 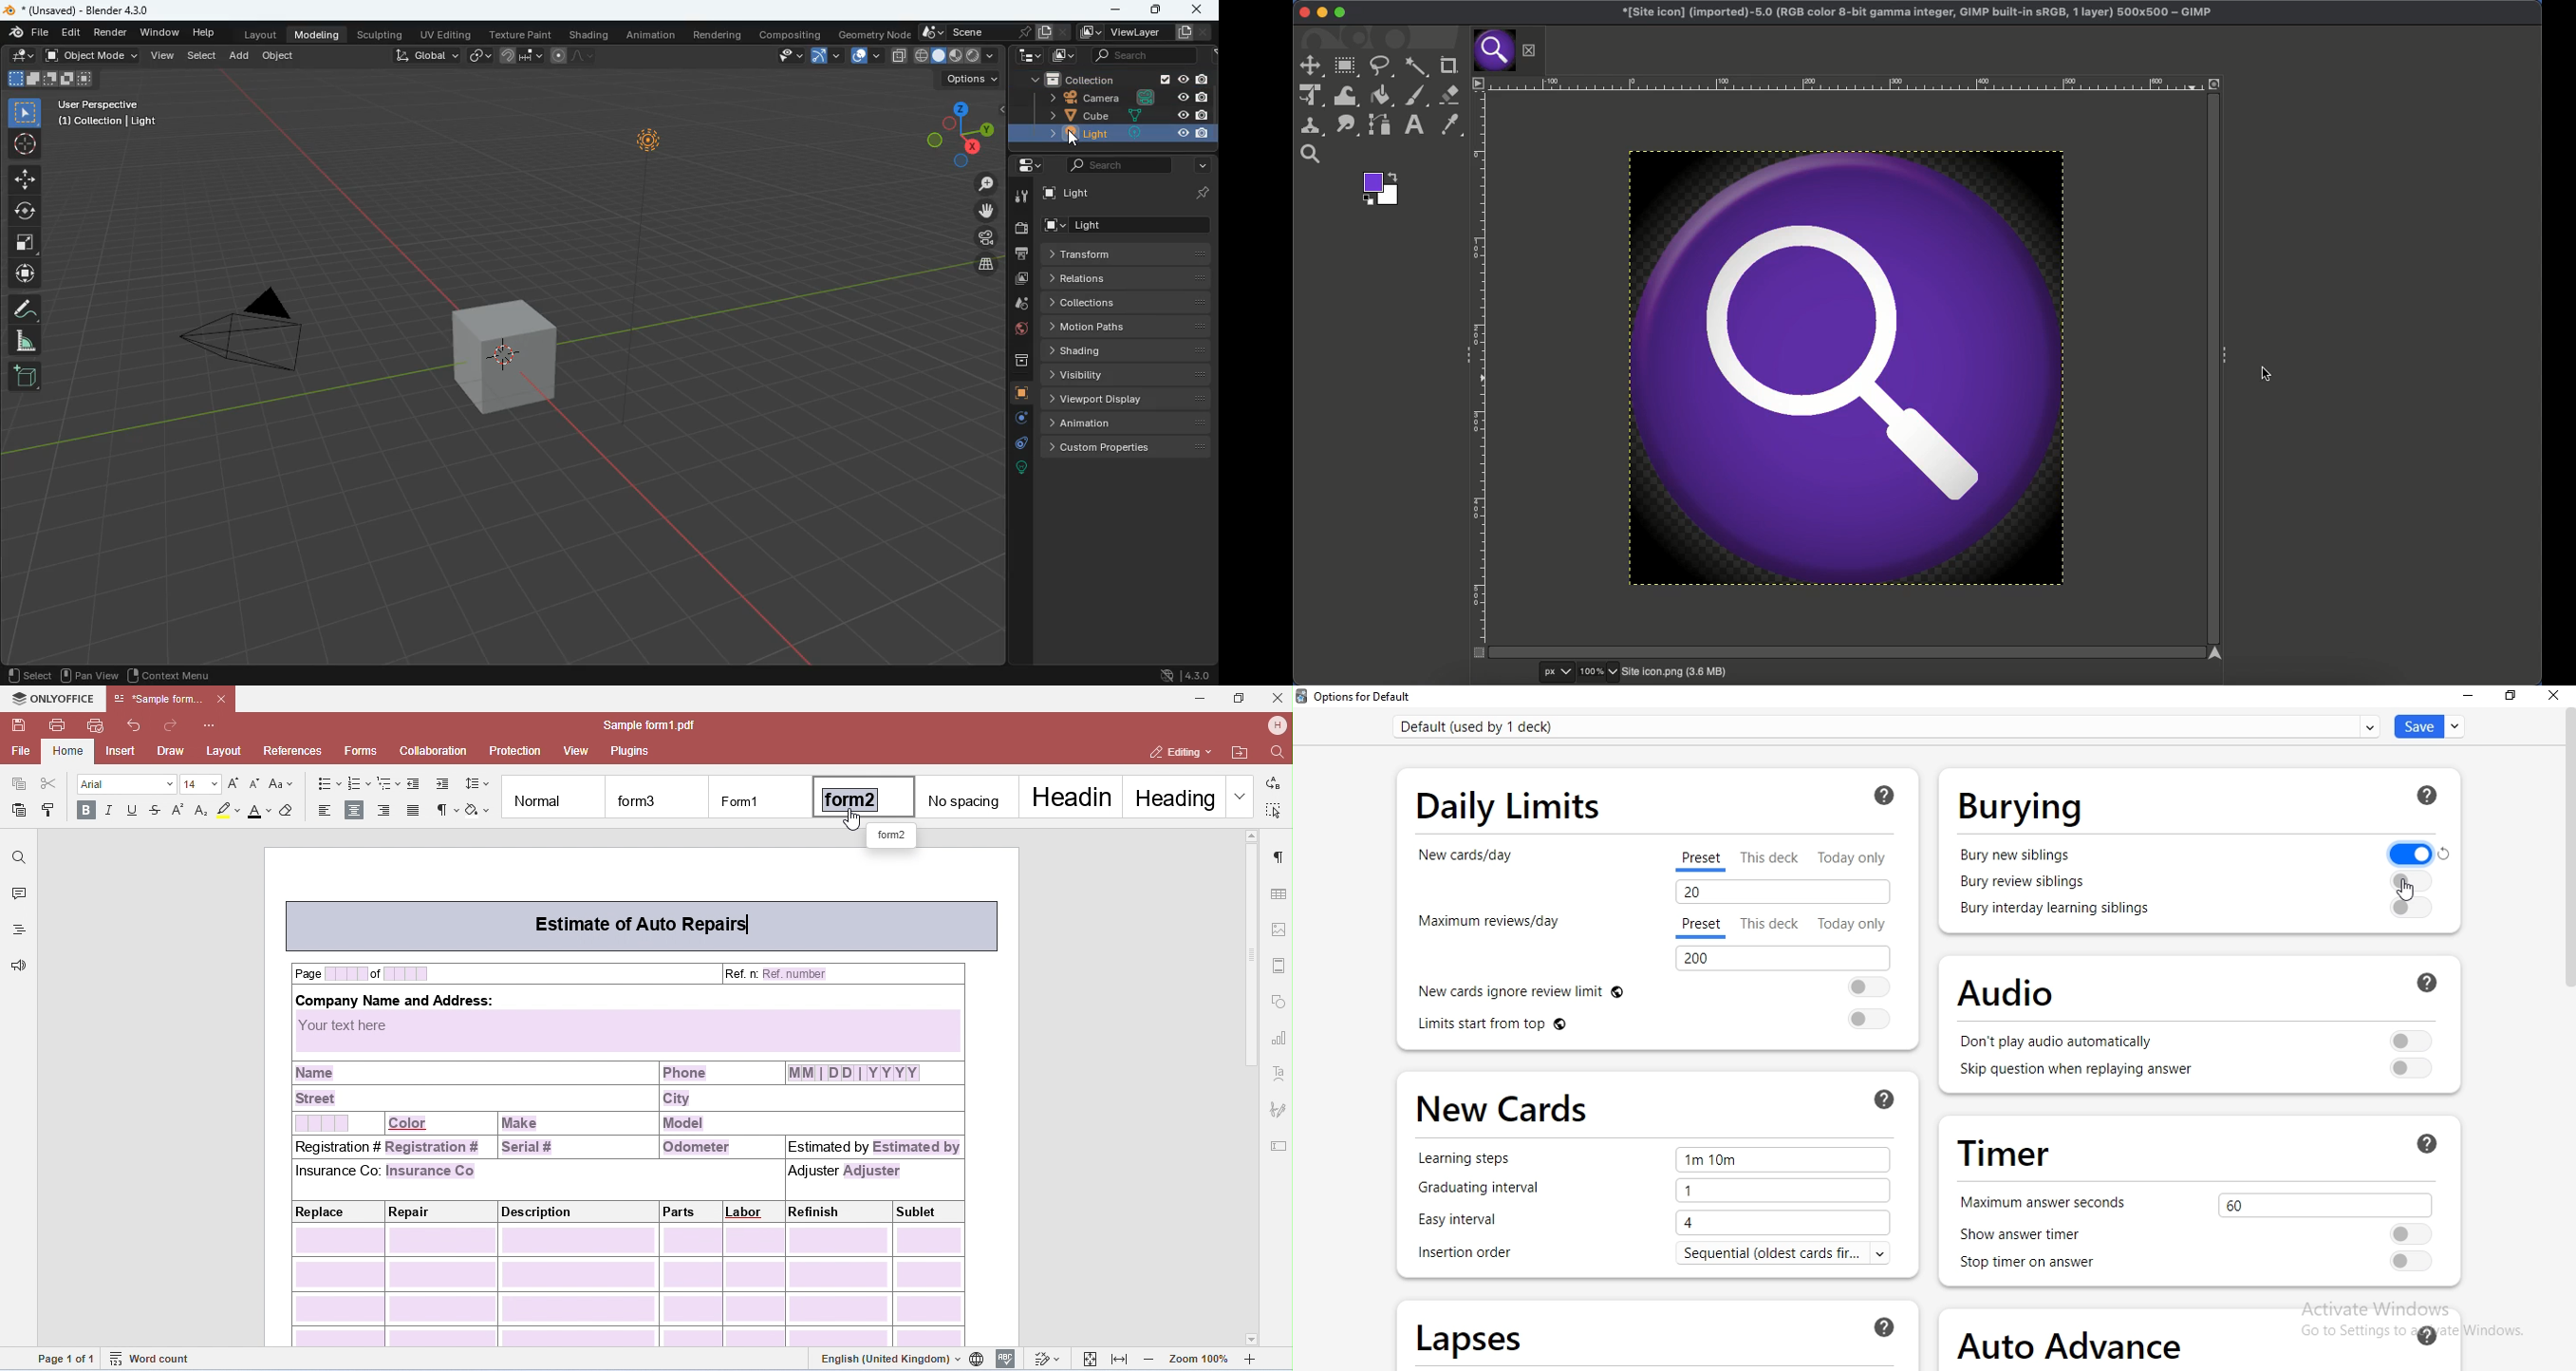 I want to click on light, so click(x=1129, y=193).